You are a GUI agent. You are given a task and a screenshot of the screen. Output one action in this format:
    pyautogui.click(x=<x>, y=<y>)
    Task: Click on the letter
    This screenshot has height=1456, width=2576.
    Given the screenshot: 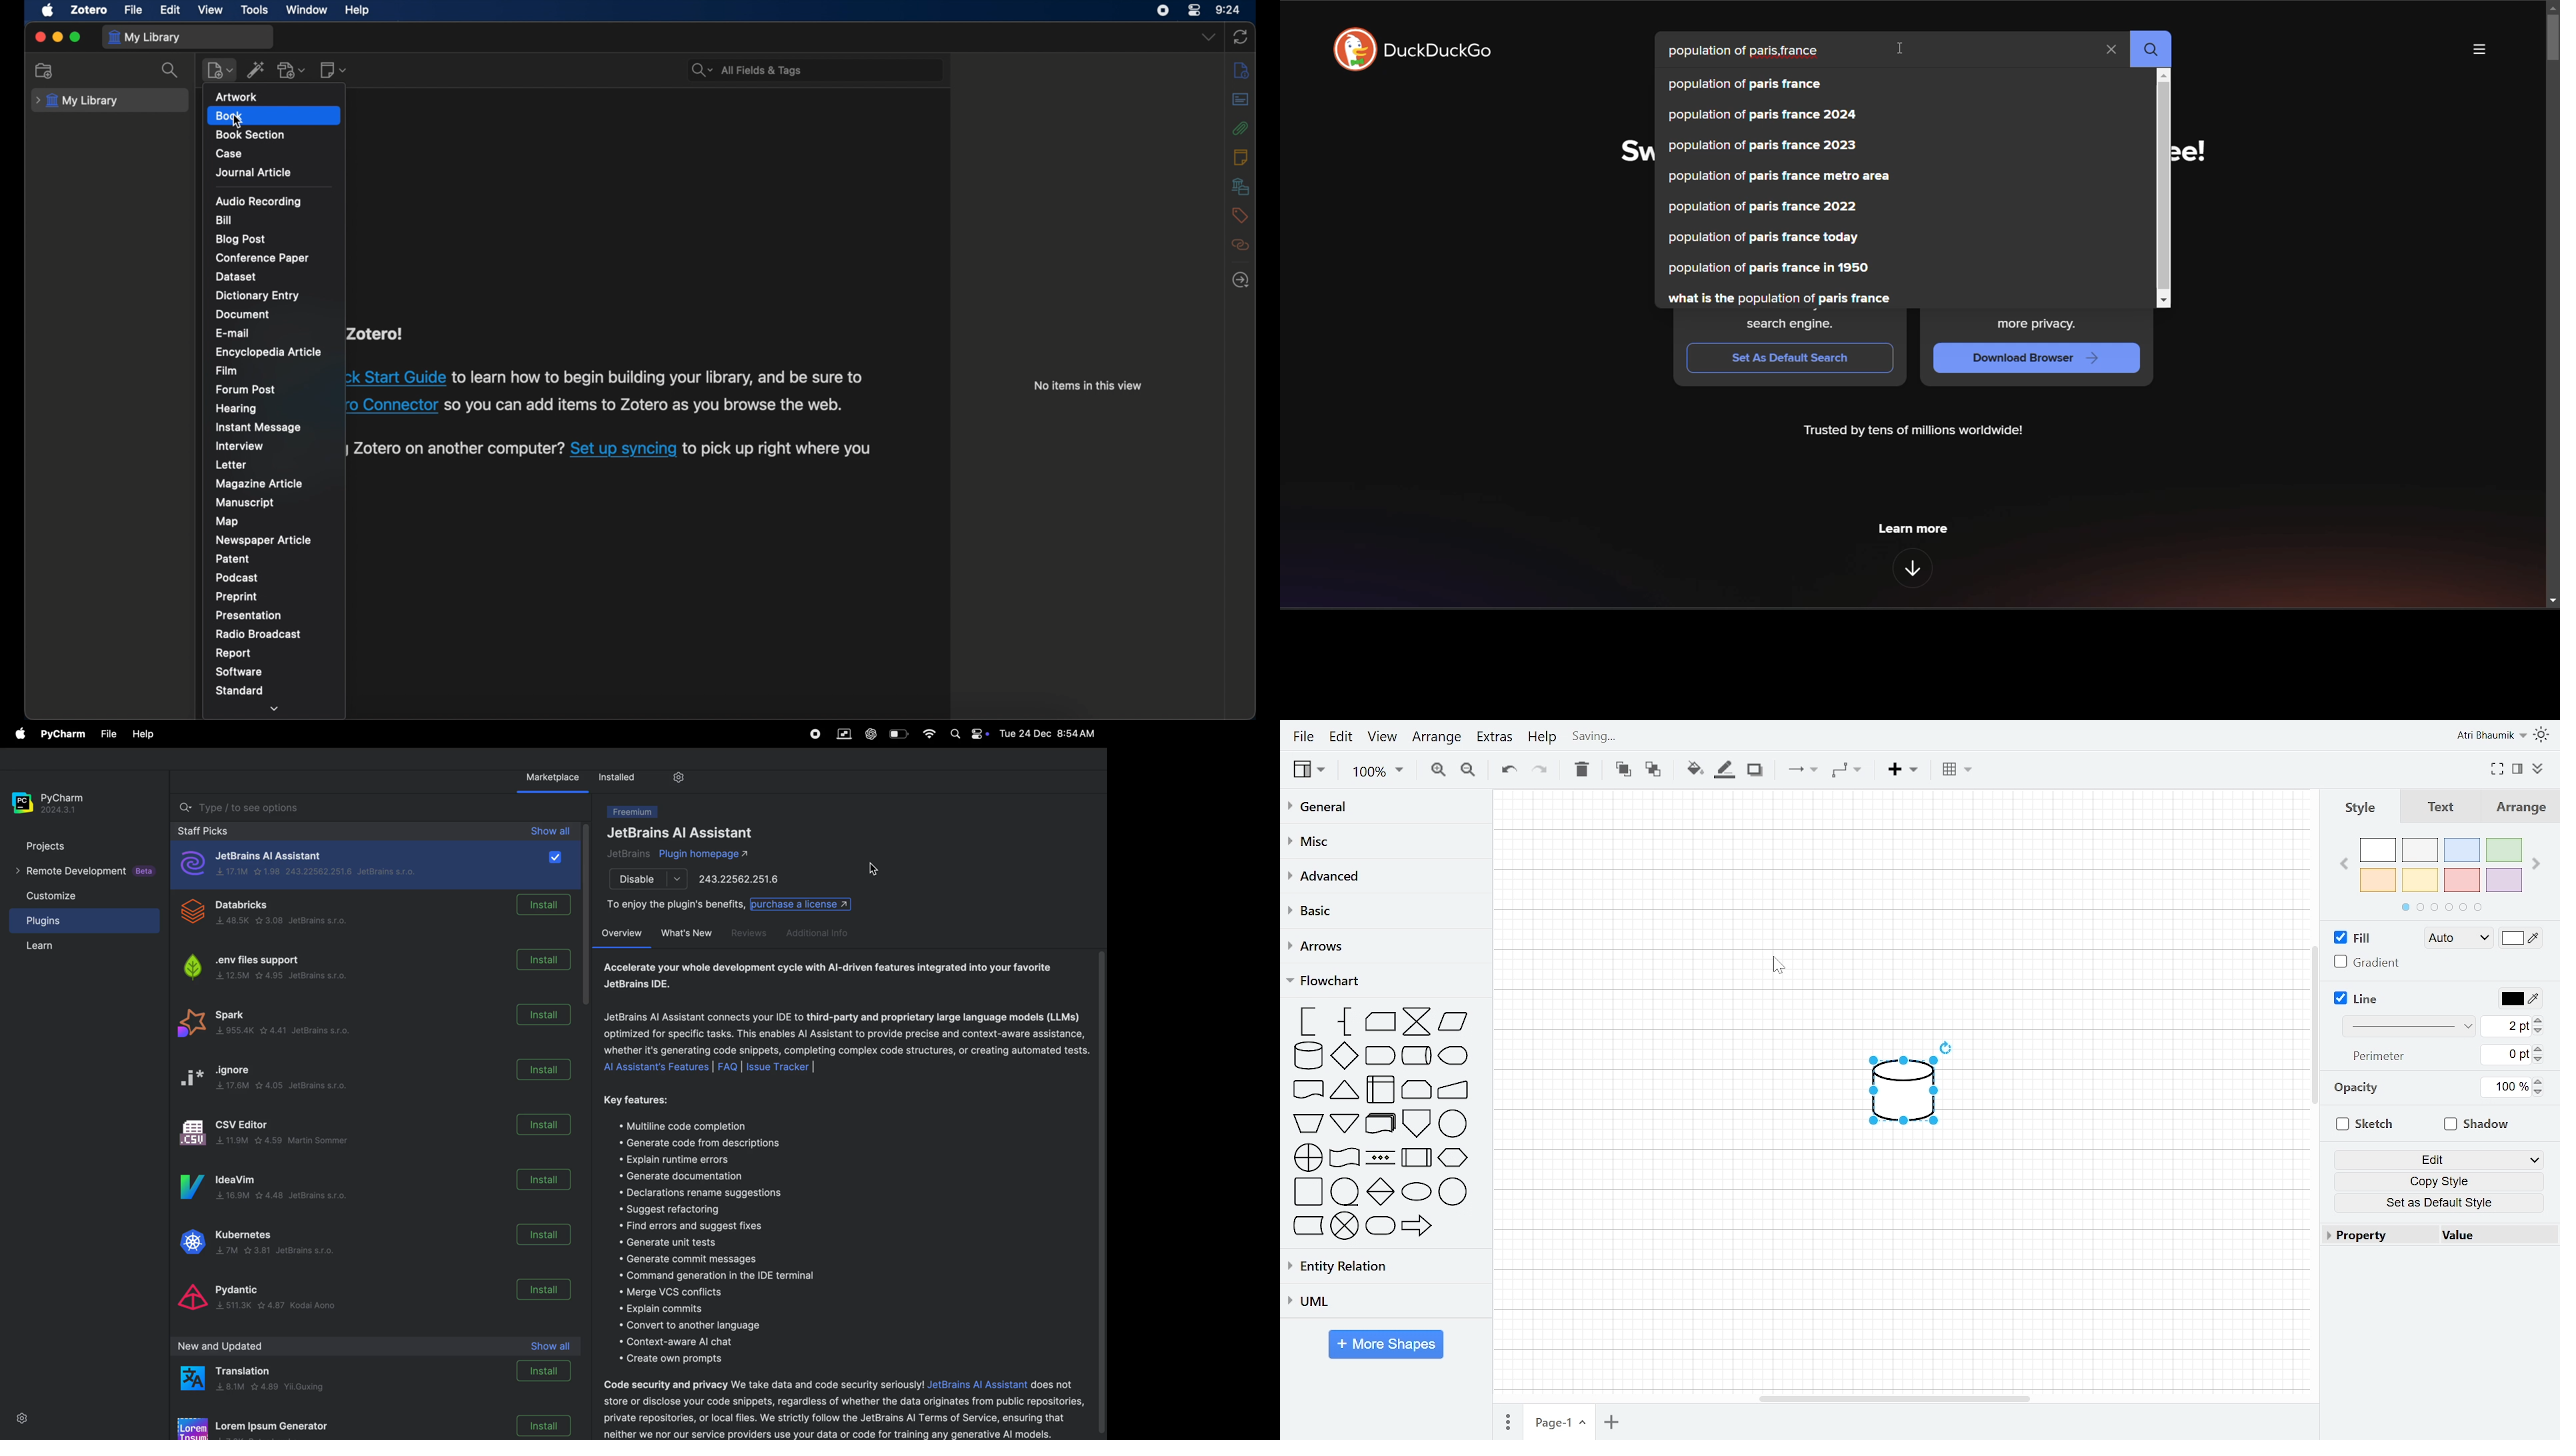 What is the action you would take?
    pyautogui.click(x=232, y=465)
    